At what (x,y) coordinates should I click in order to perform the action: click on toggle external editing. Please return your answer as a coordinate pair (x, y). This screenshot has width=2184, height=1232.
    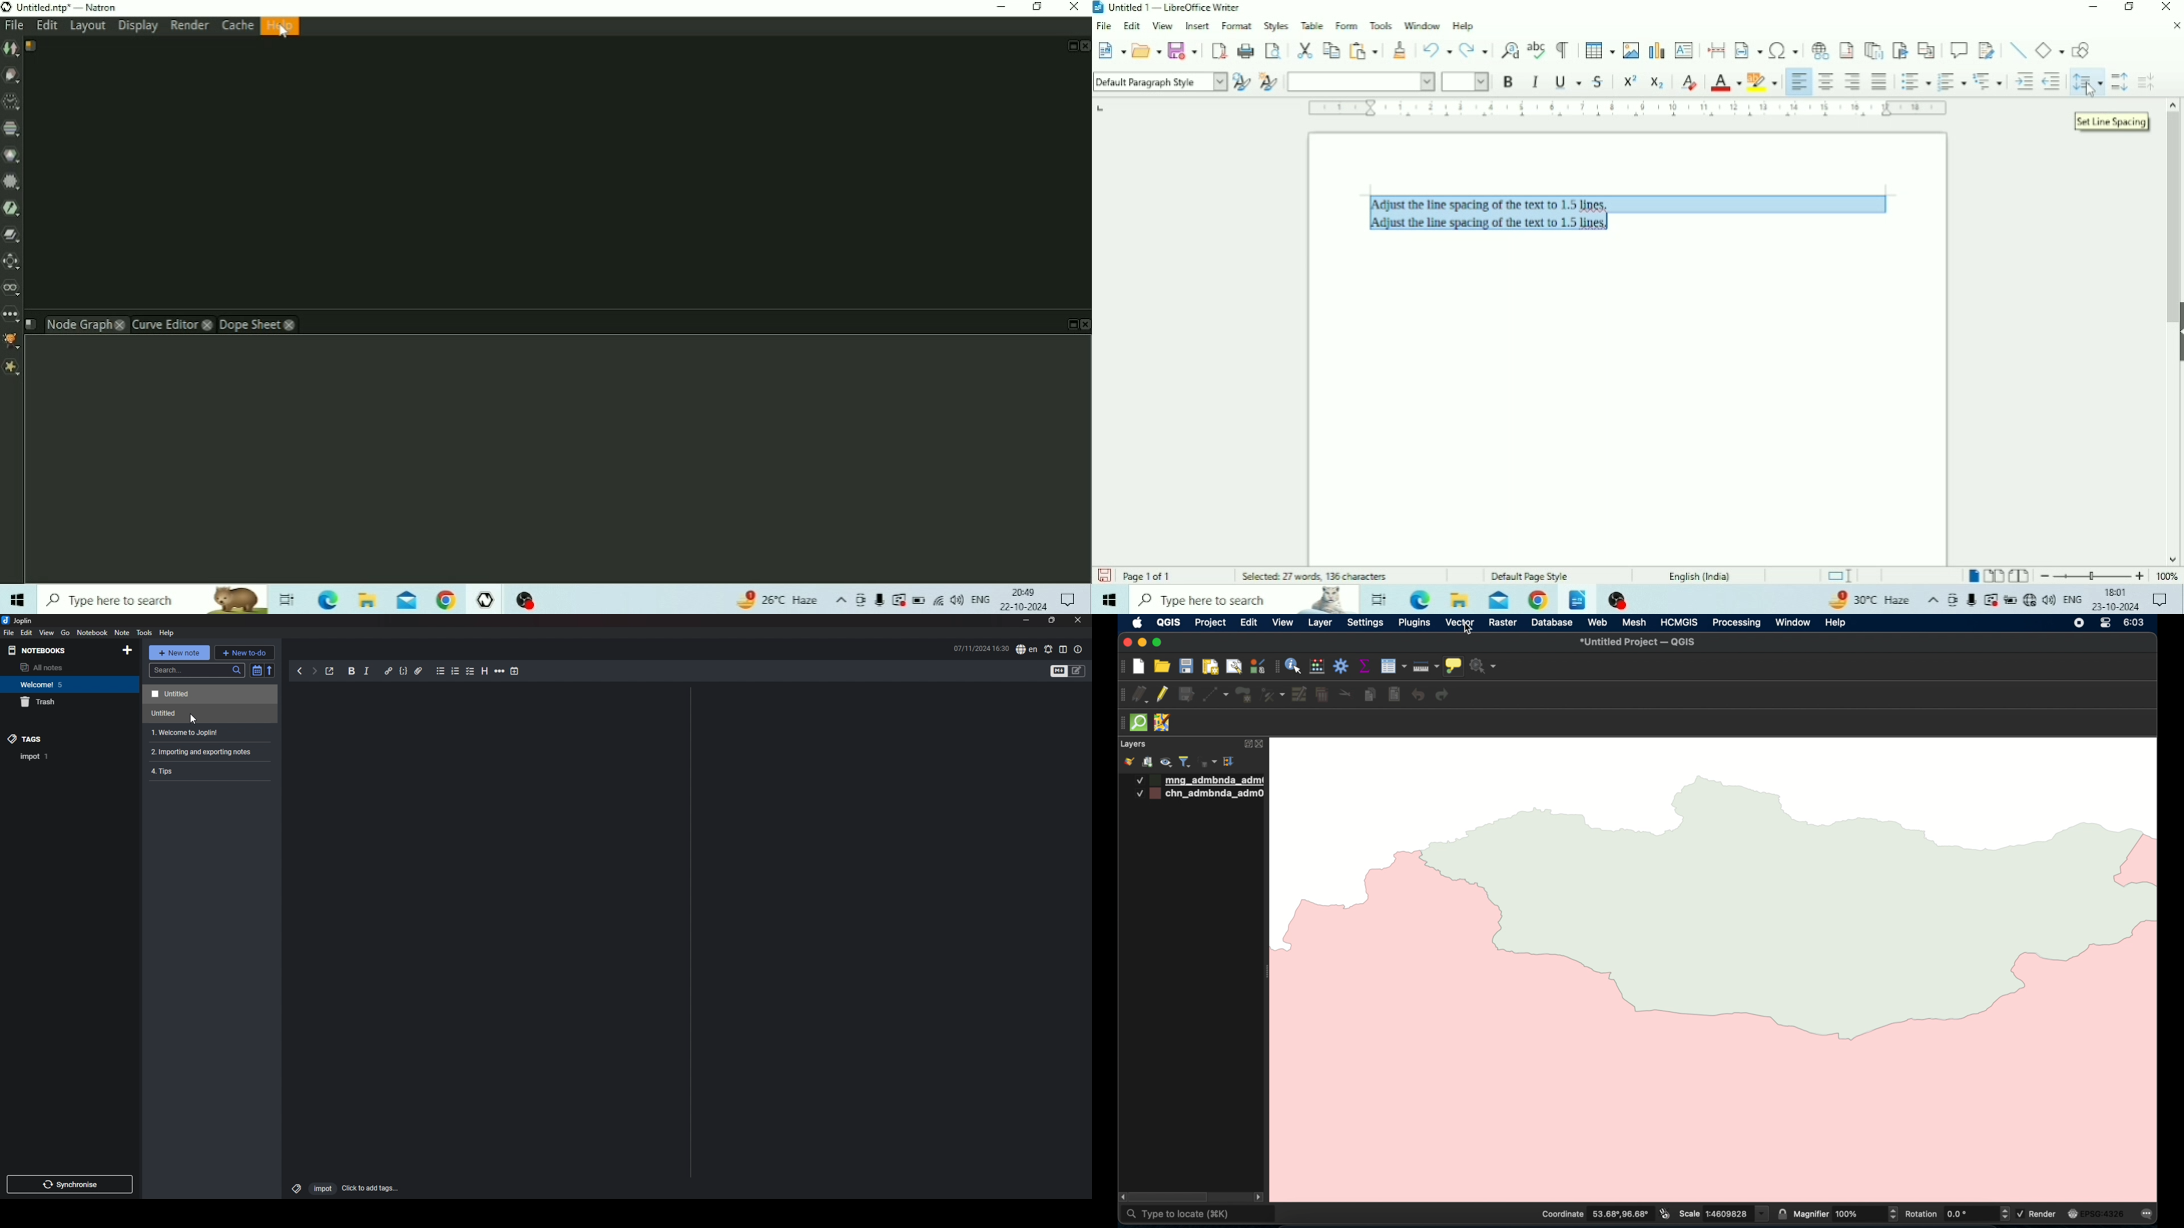
    Looking at the image, I should click on (330, 672).